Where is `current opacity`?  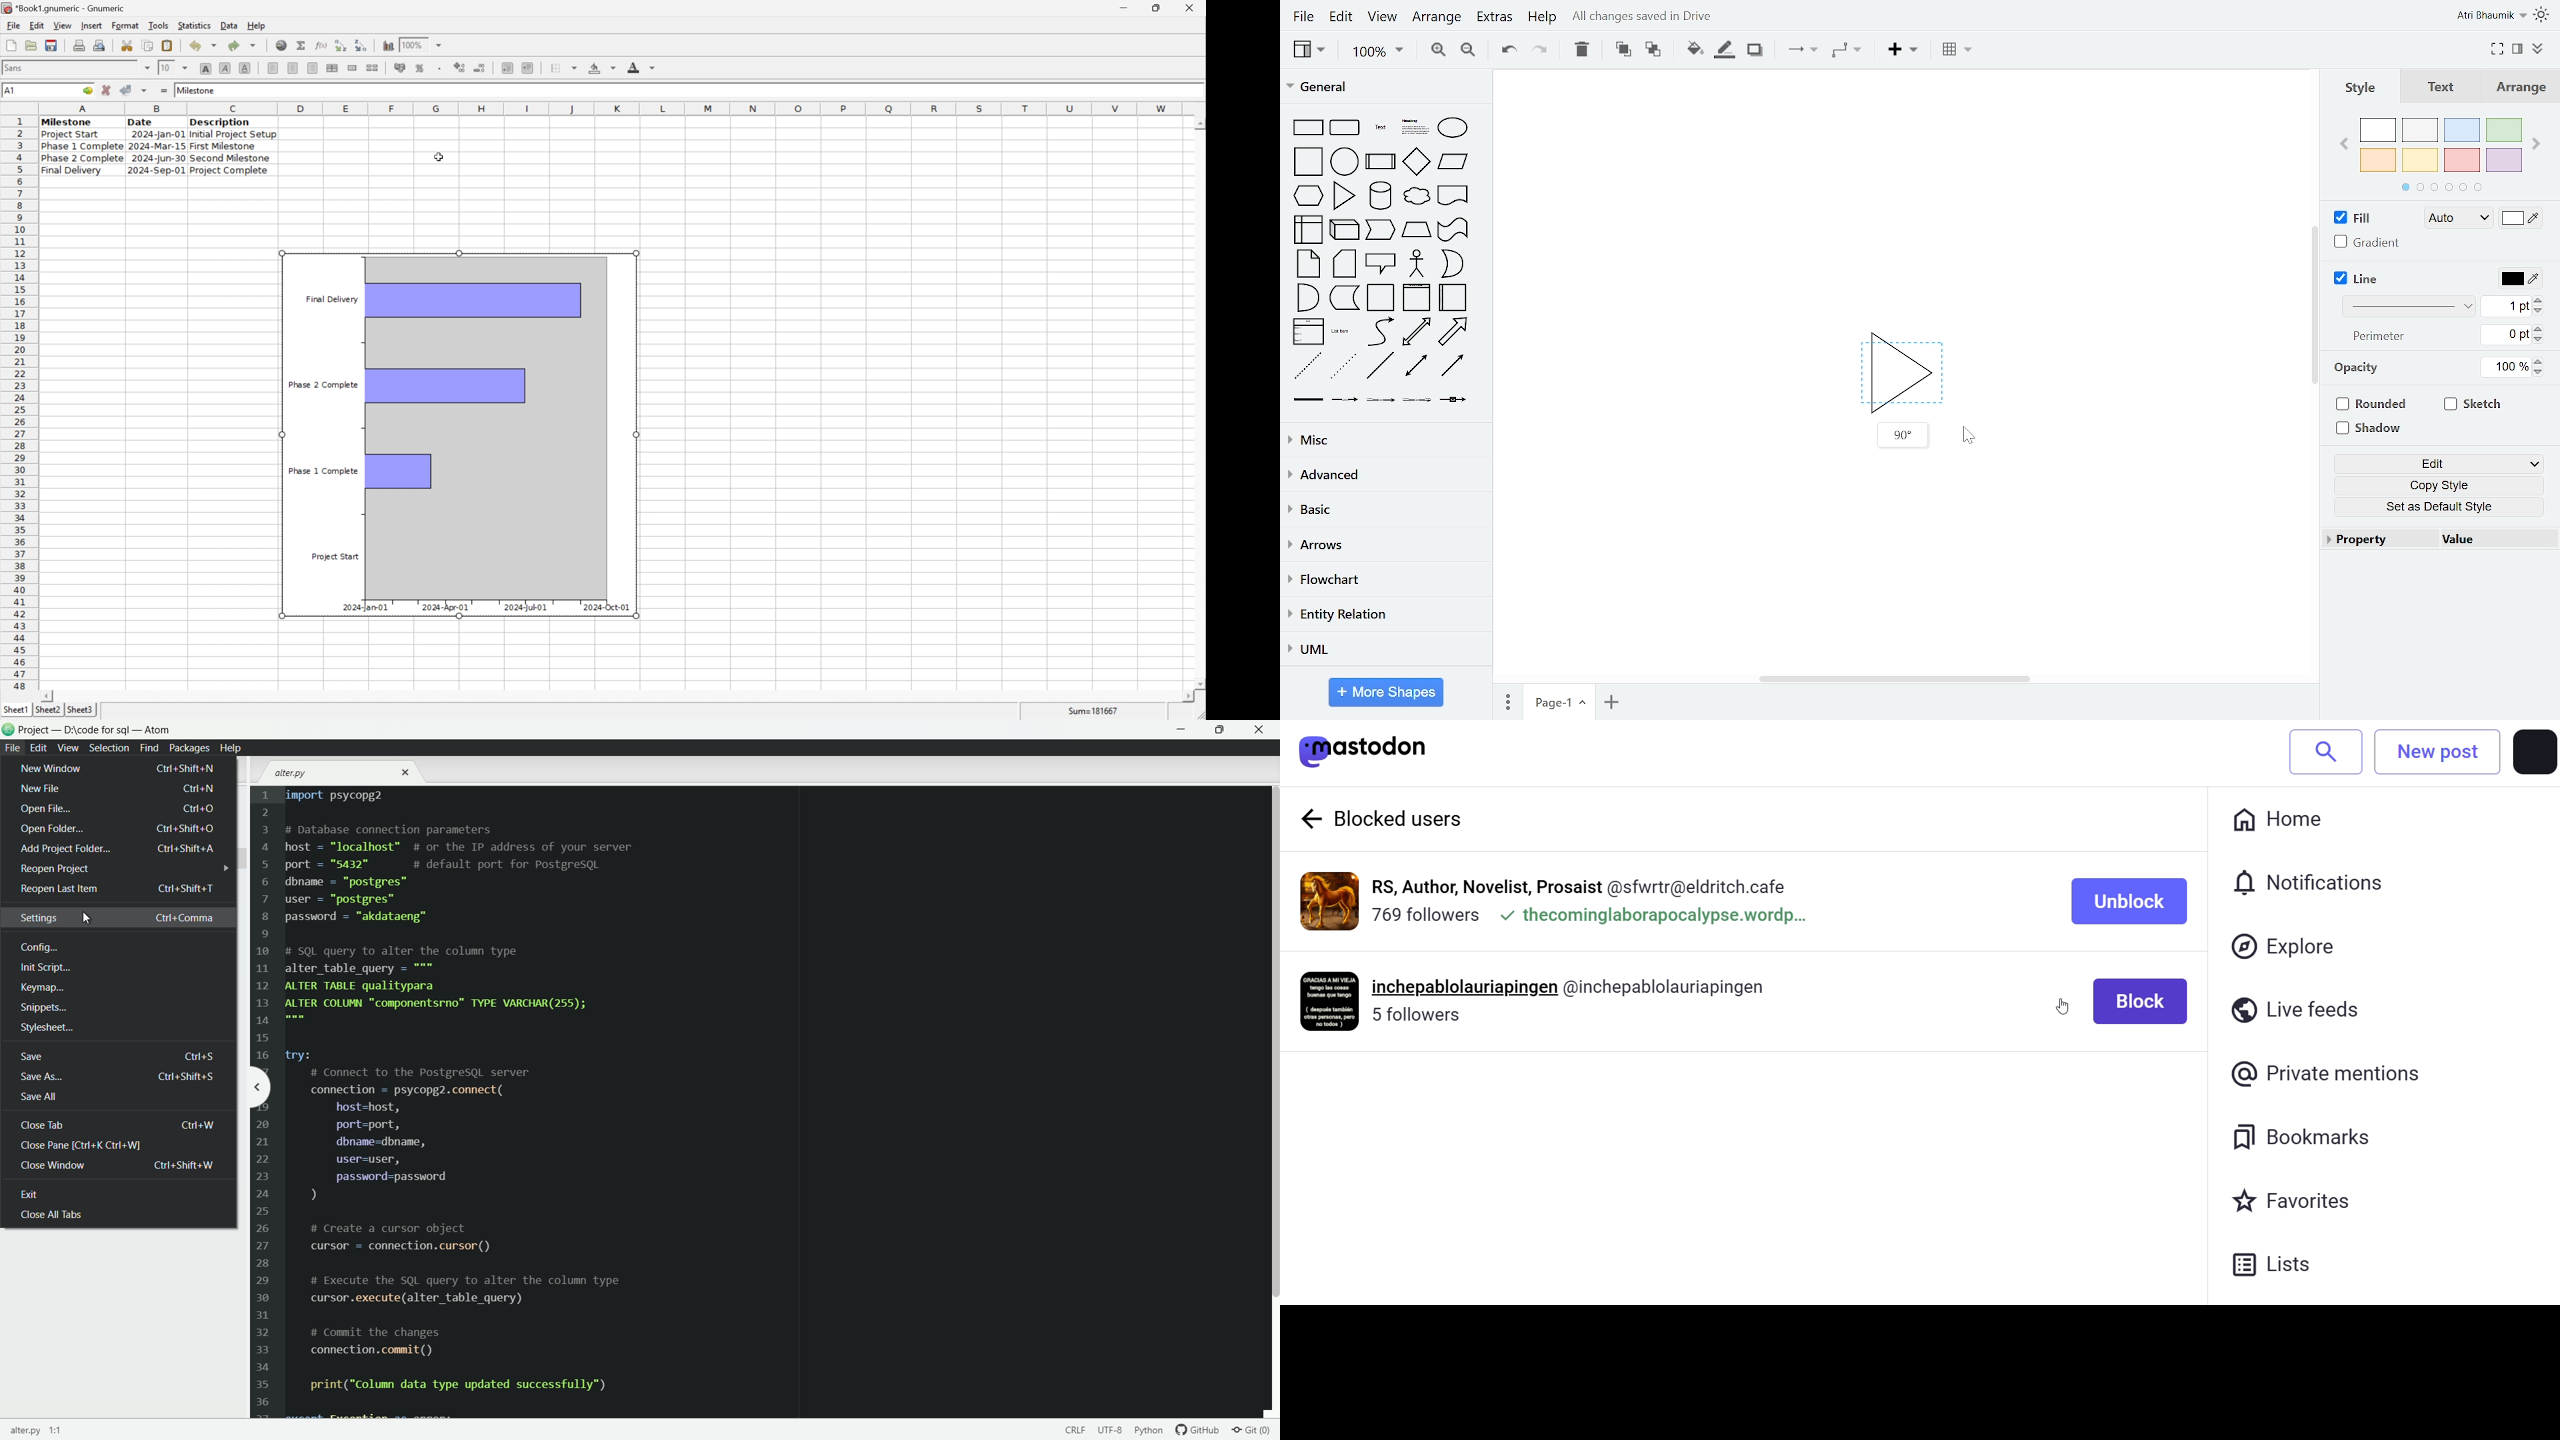
current opacity is located at coordinates (2503, 368).